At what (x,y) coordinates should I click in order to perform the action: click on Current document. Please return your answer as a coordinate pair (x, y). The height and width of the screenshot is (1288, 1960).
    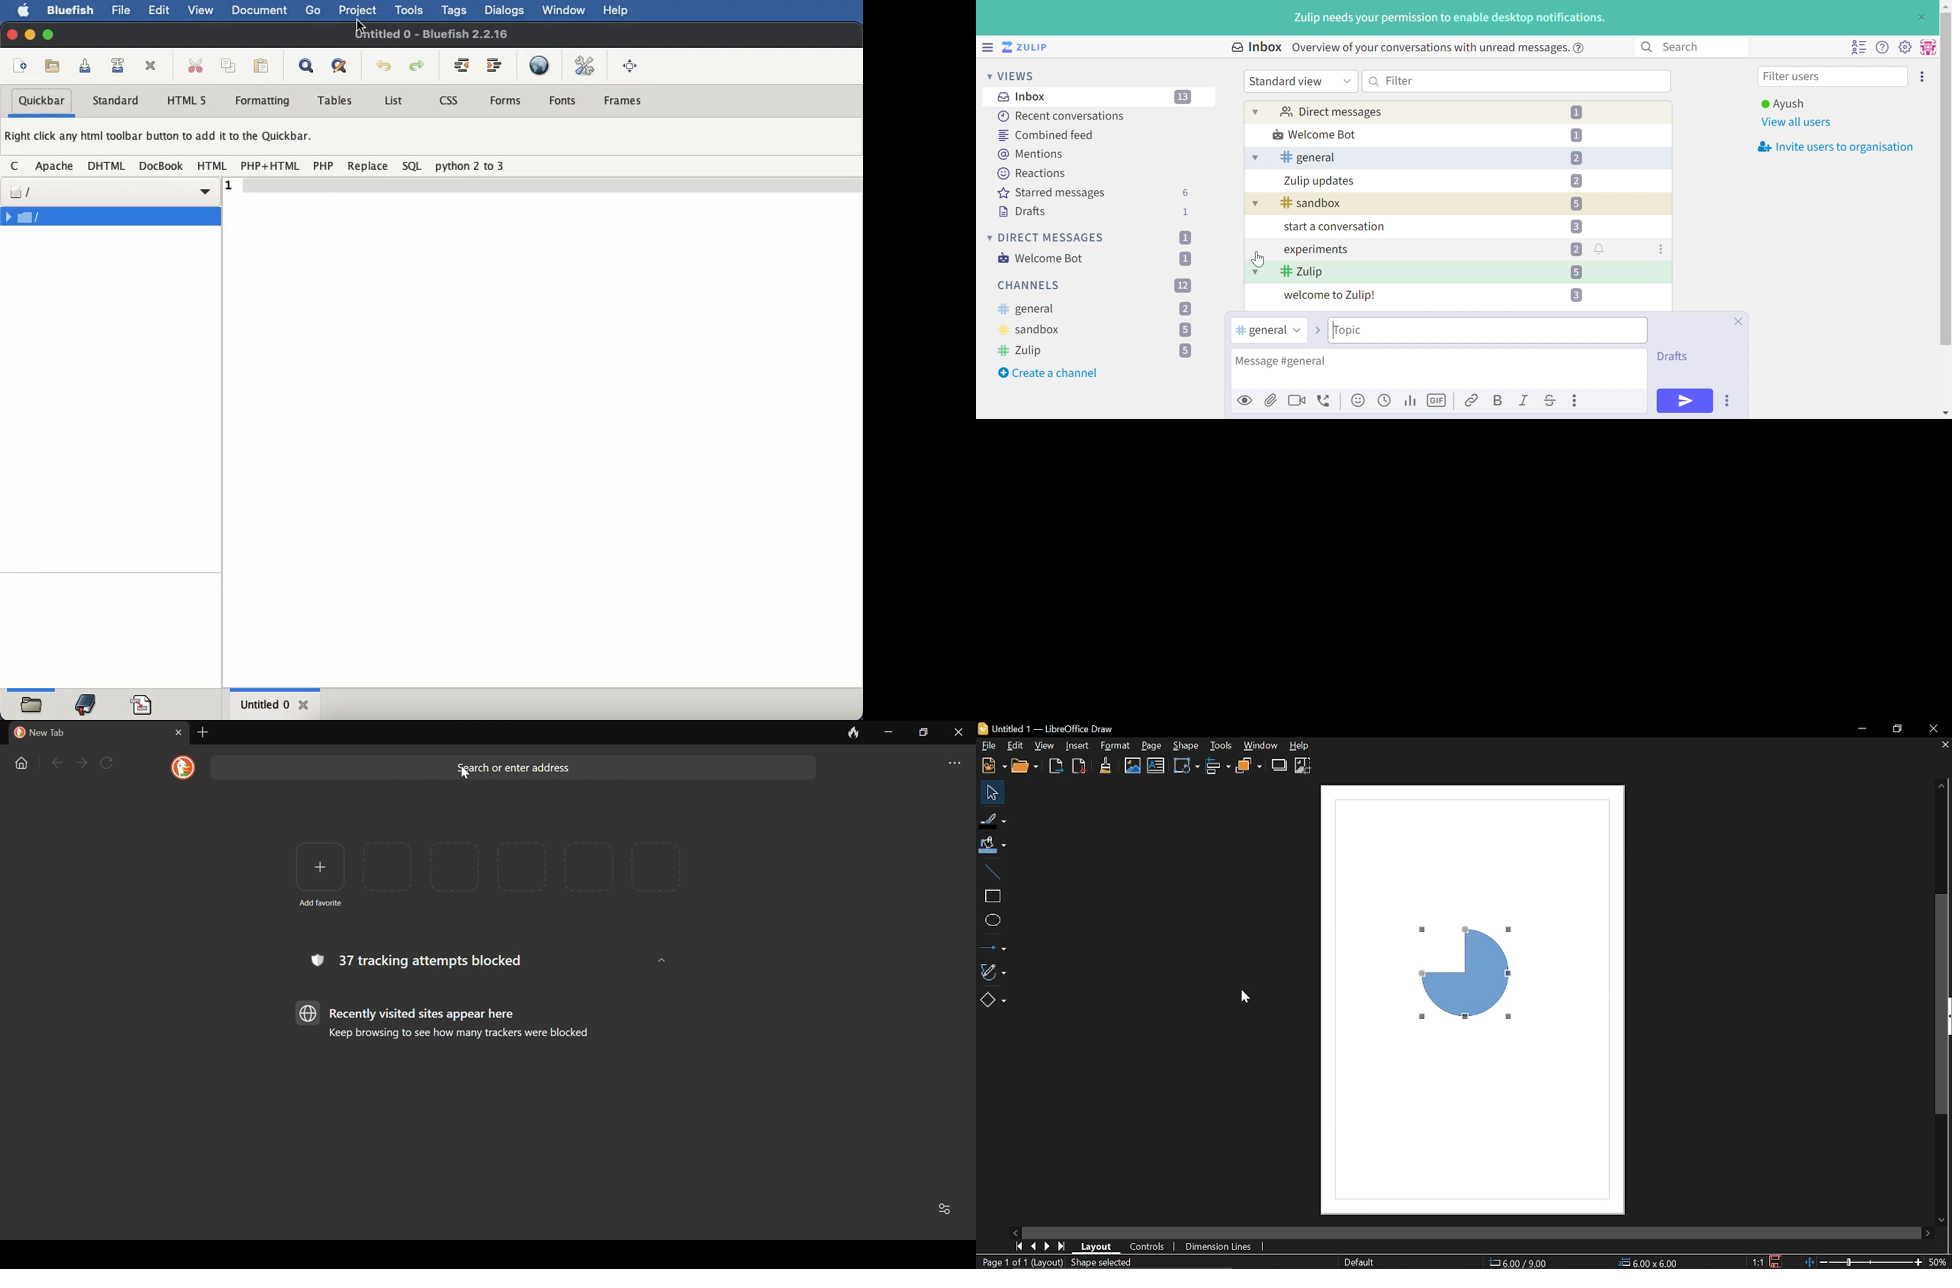
    Looking at the image, I should click on (1048, 728).